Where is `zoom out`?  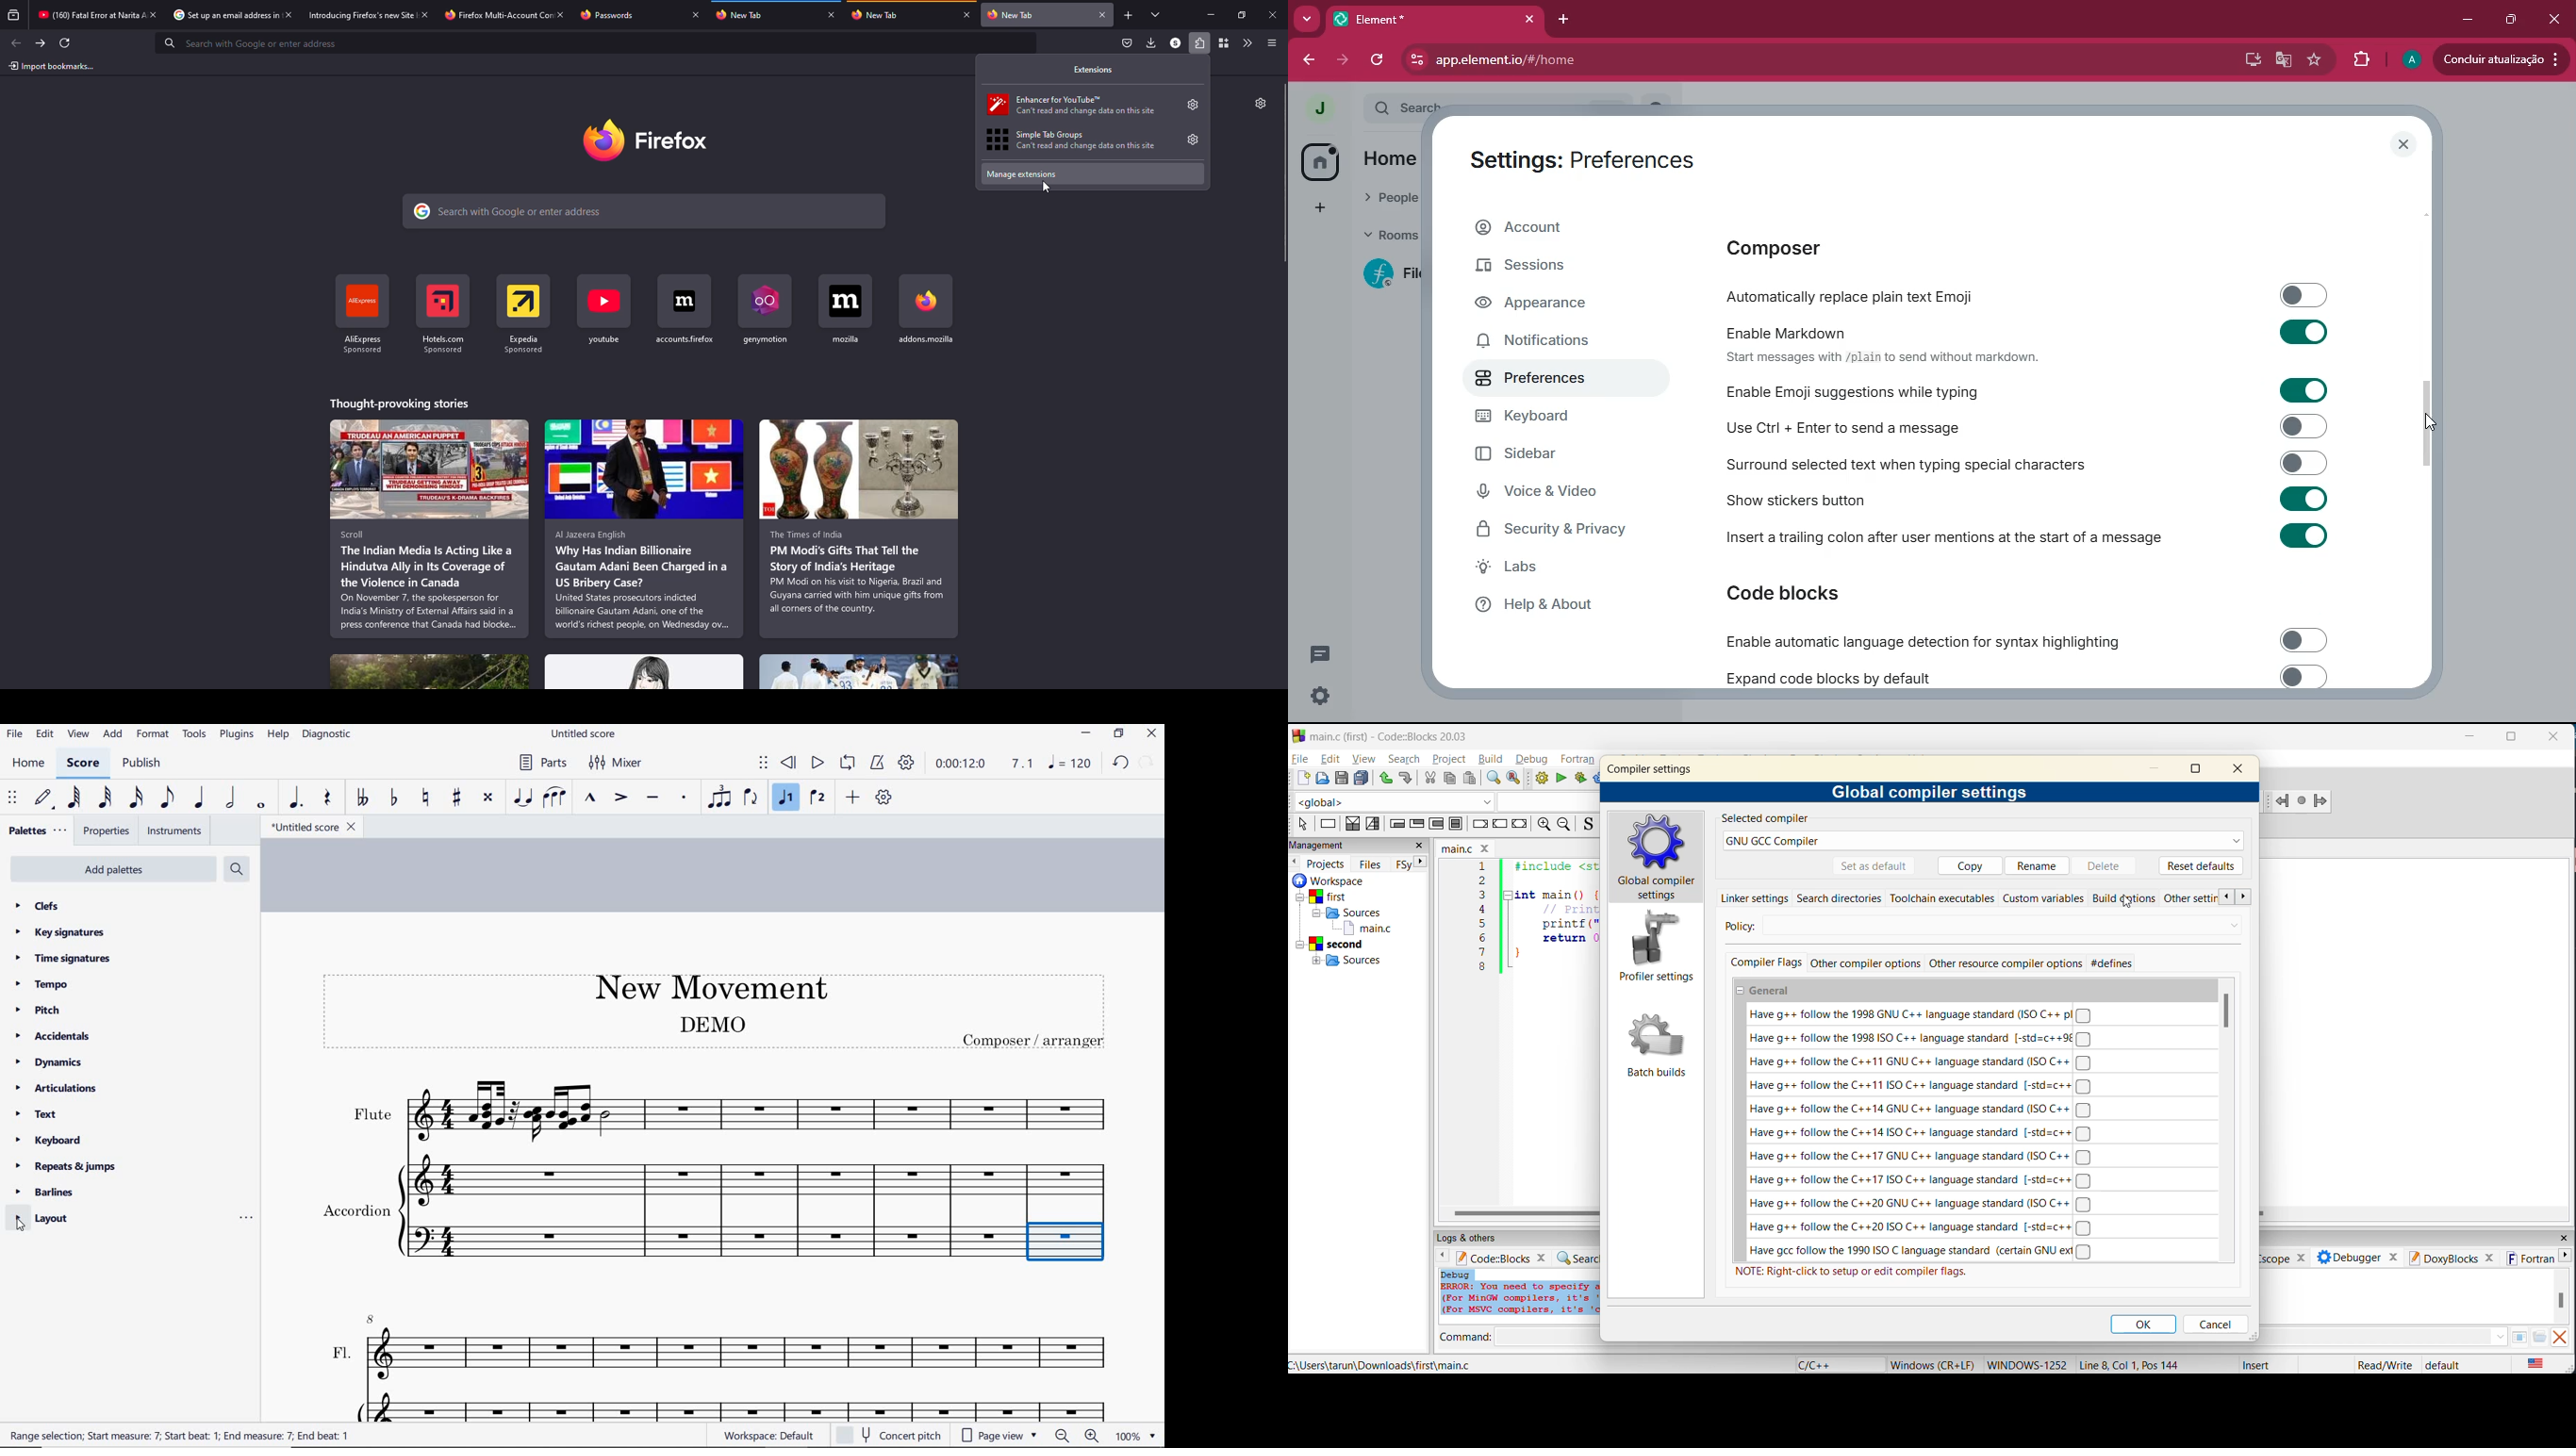 zoom out is located at coordinates (1563, 824).